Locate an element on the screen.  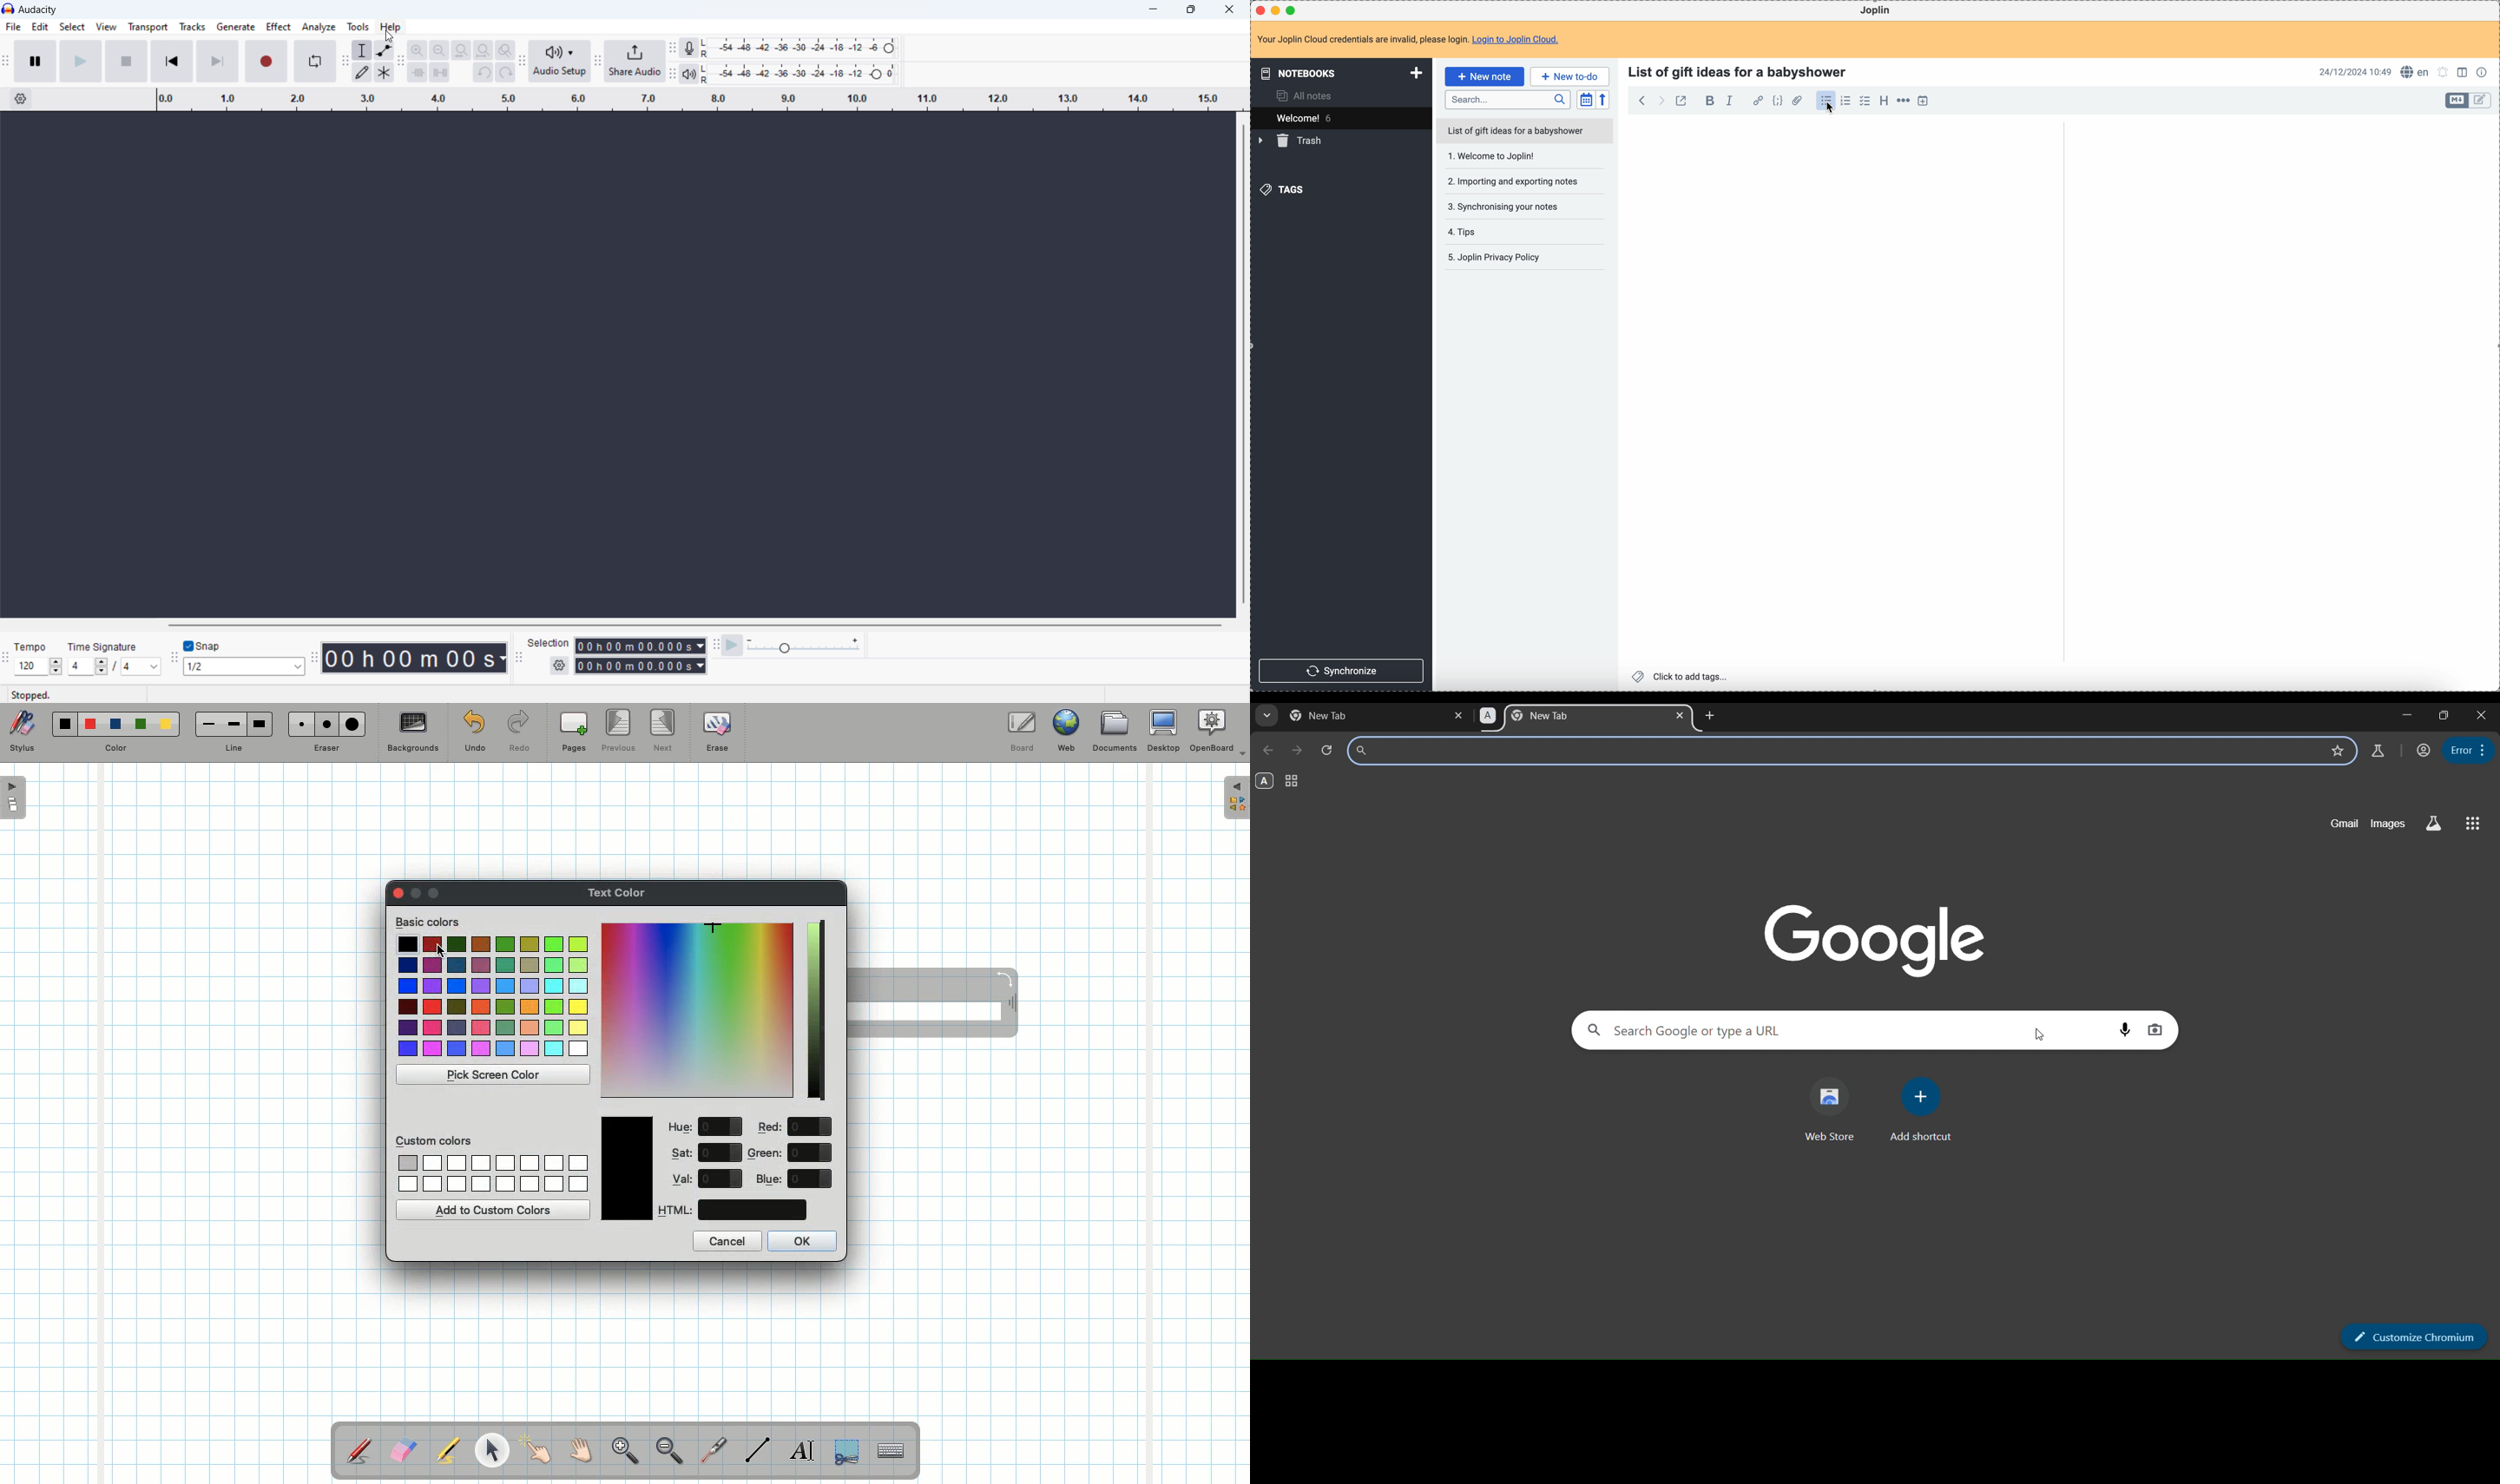
gmail is located at coordinates (2344, 824).